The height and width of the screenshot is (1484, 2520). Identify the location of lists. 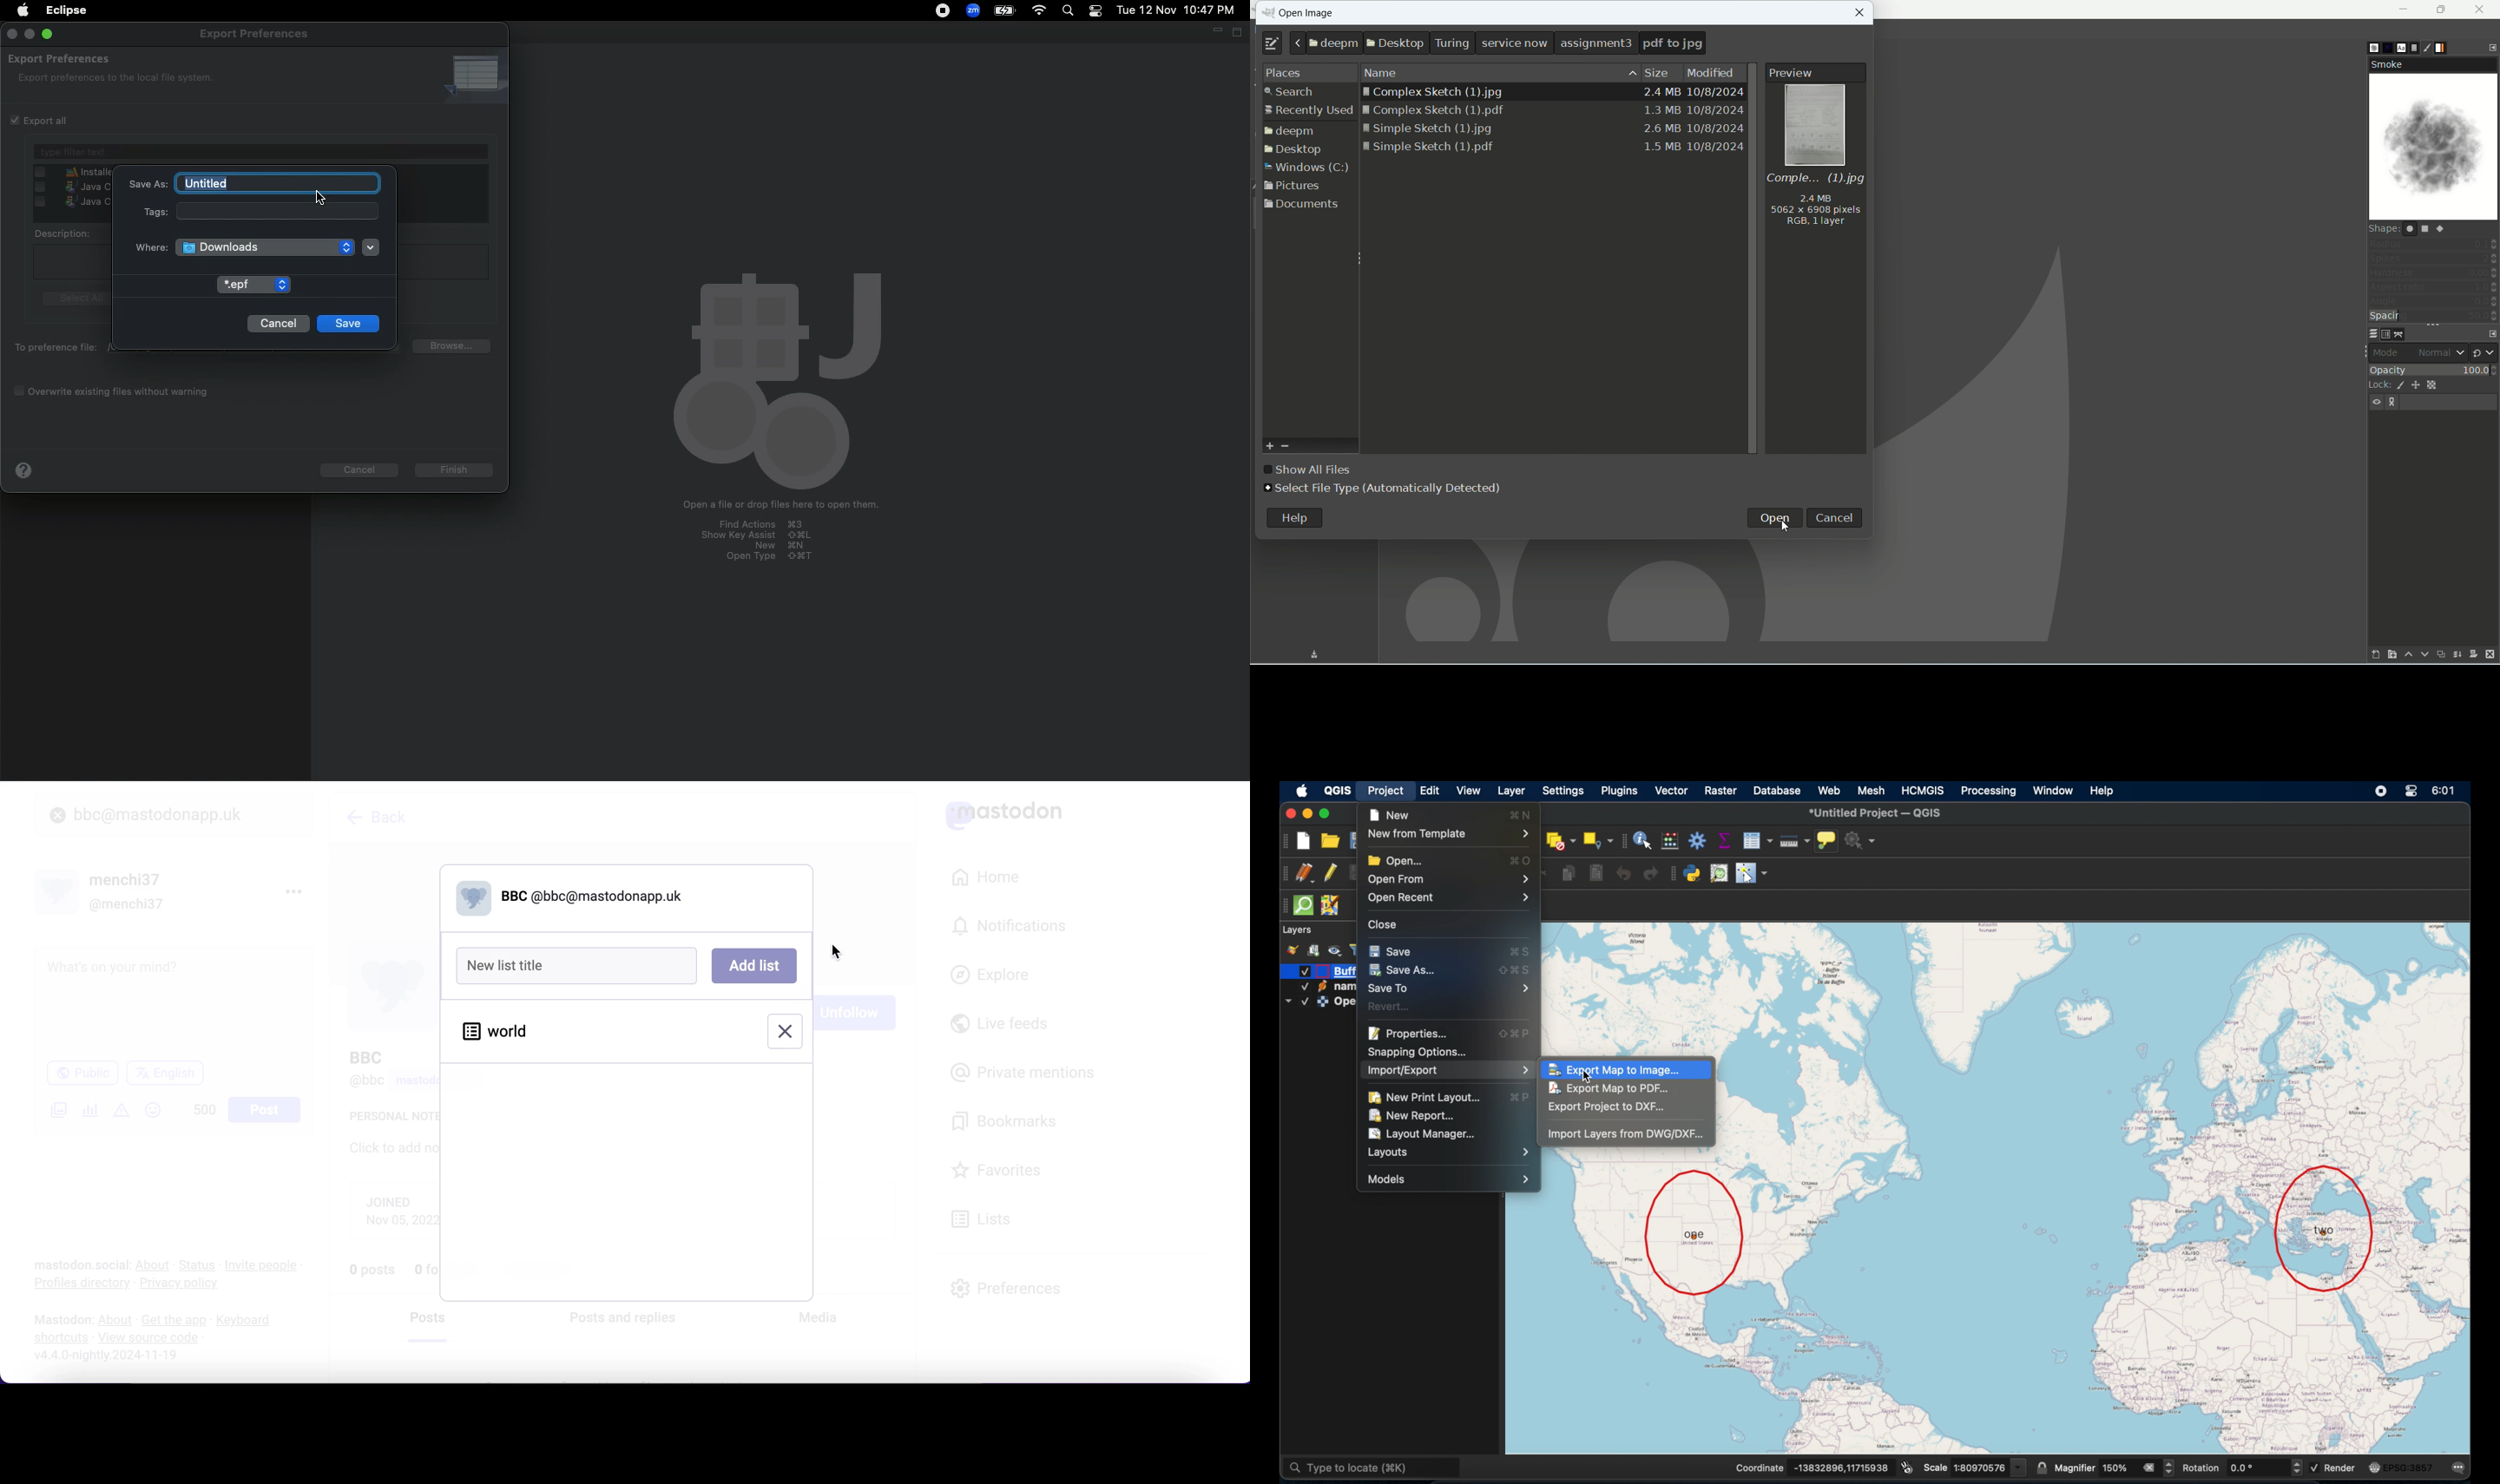
(987, 1218).